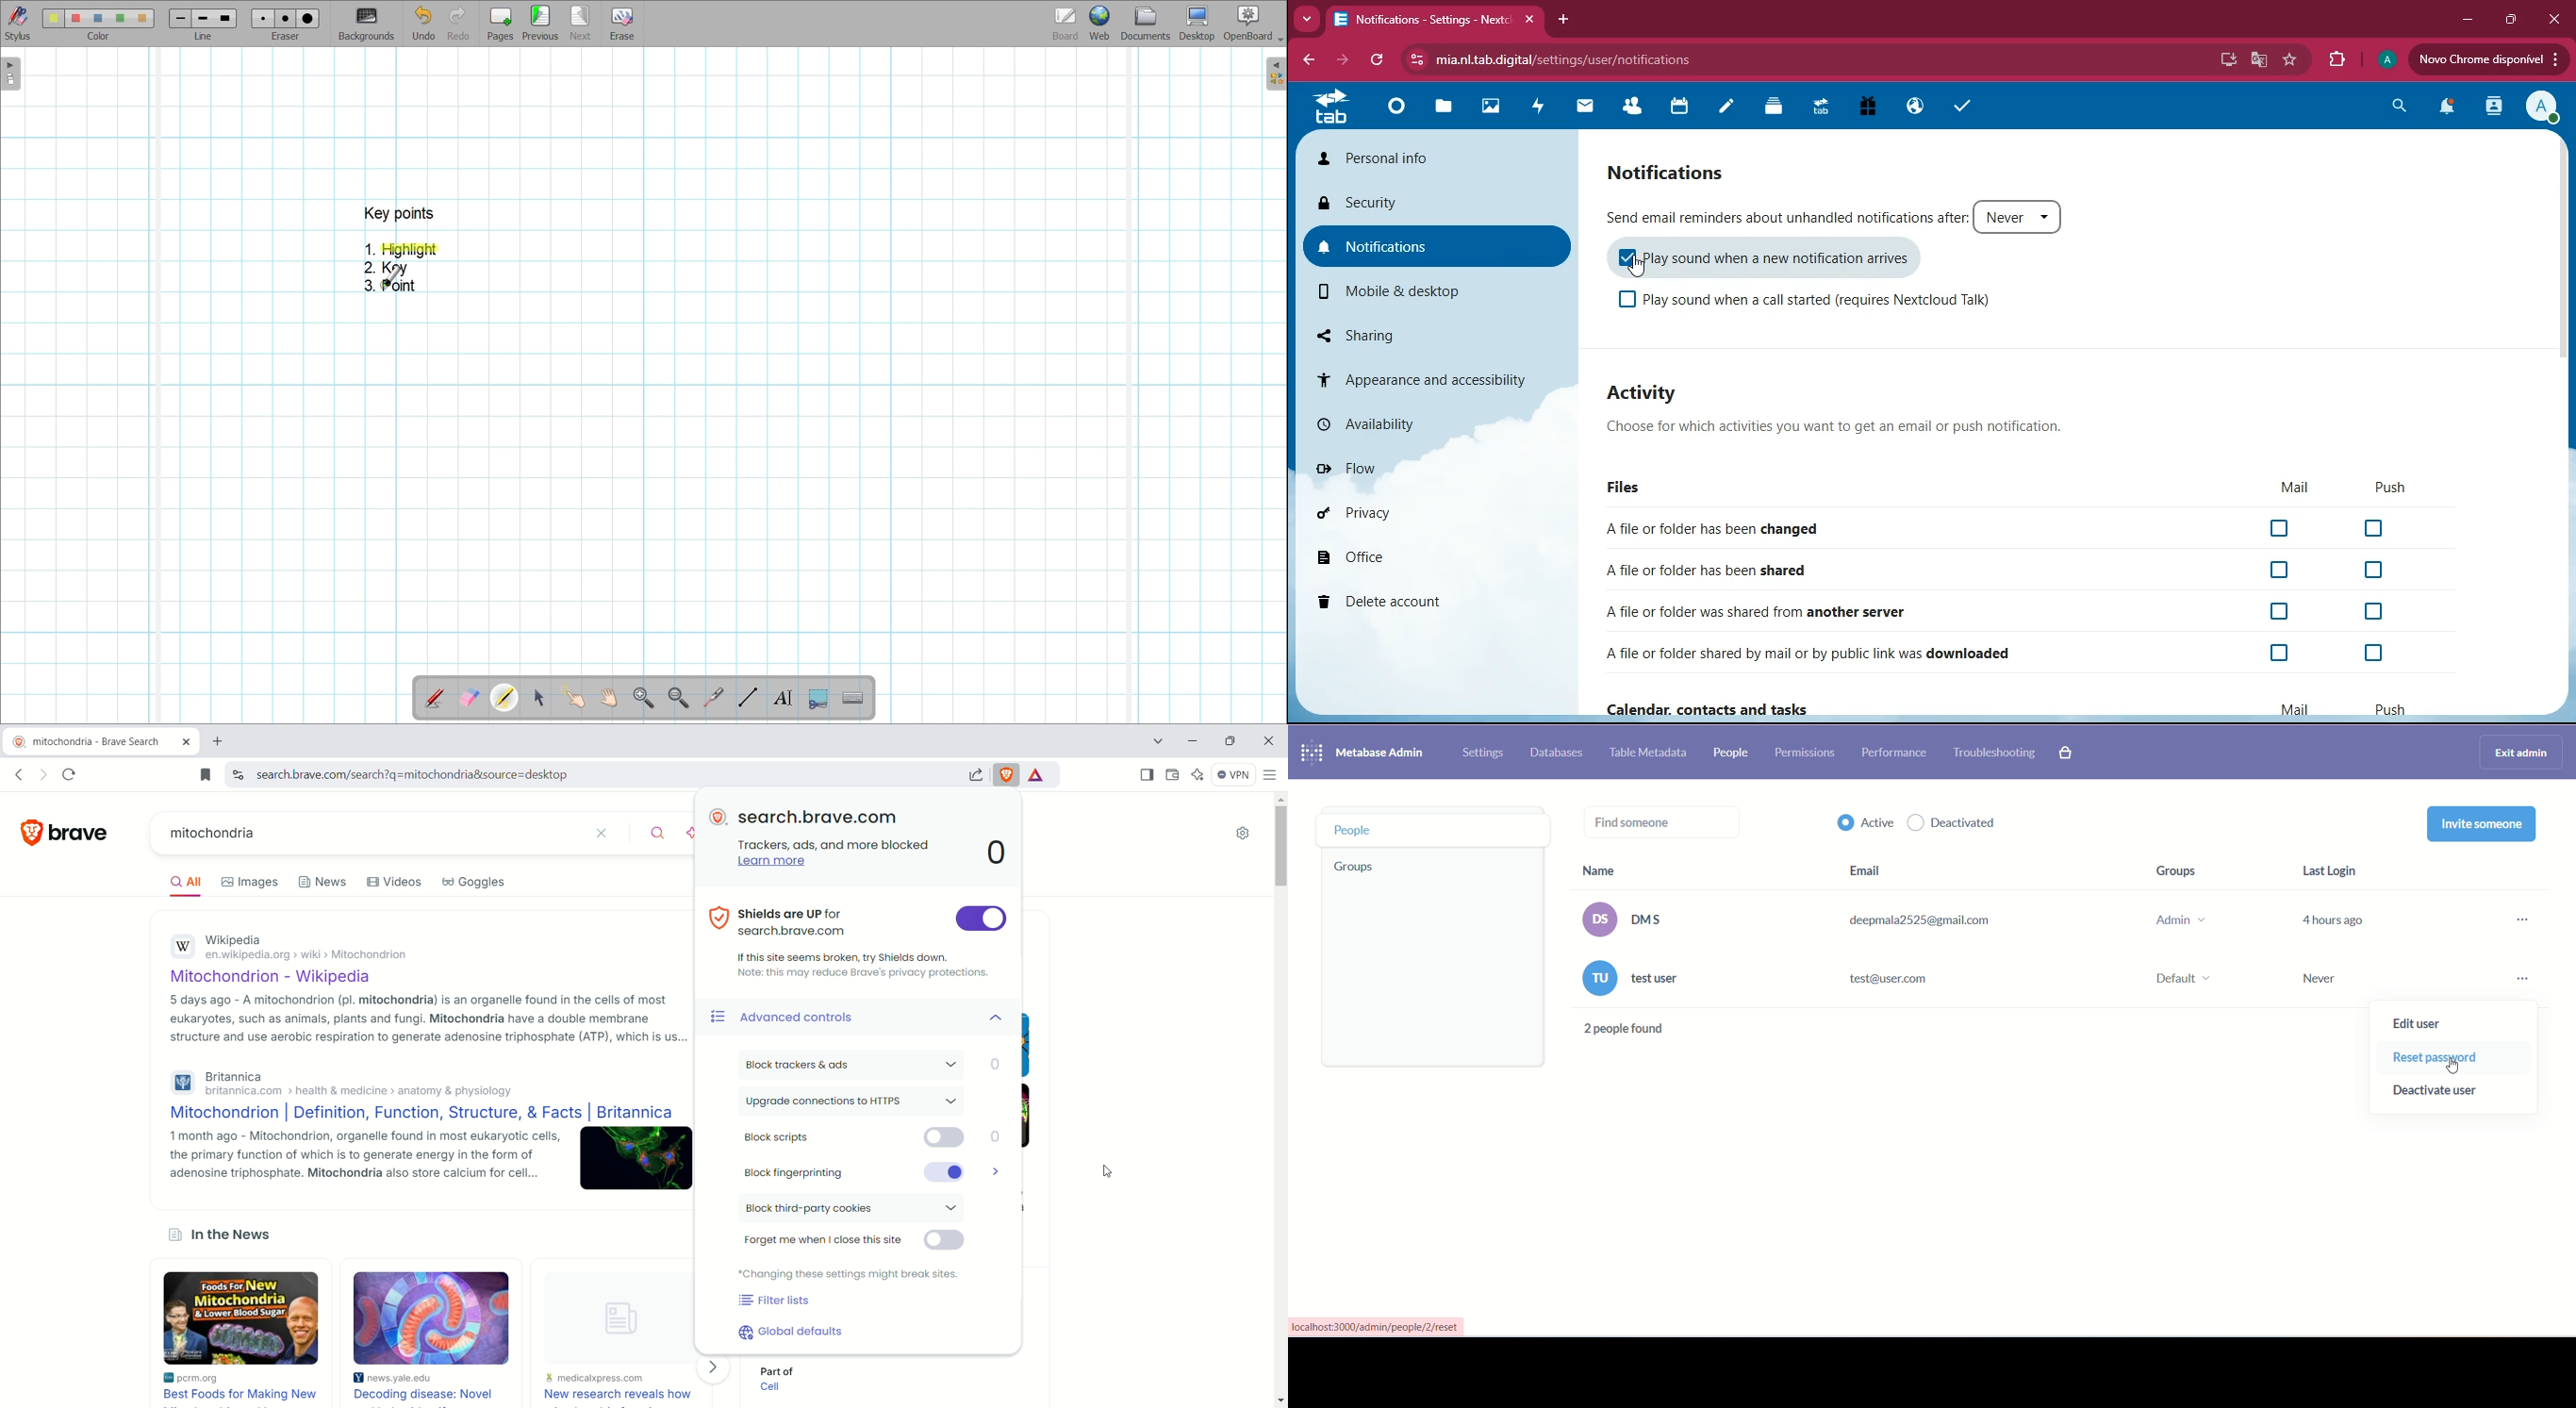  I want to click on block third-party cookies, so click(857, 1209).